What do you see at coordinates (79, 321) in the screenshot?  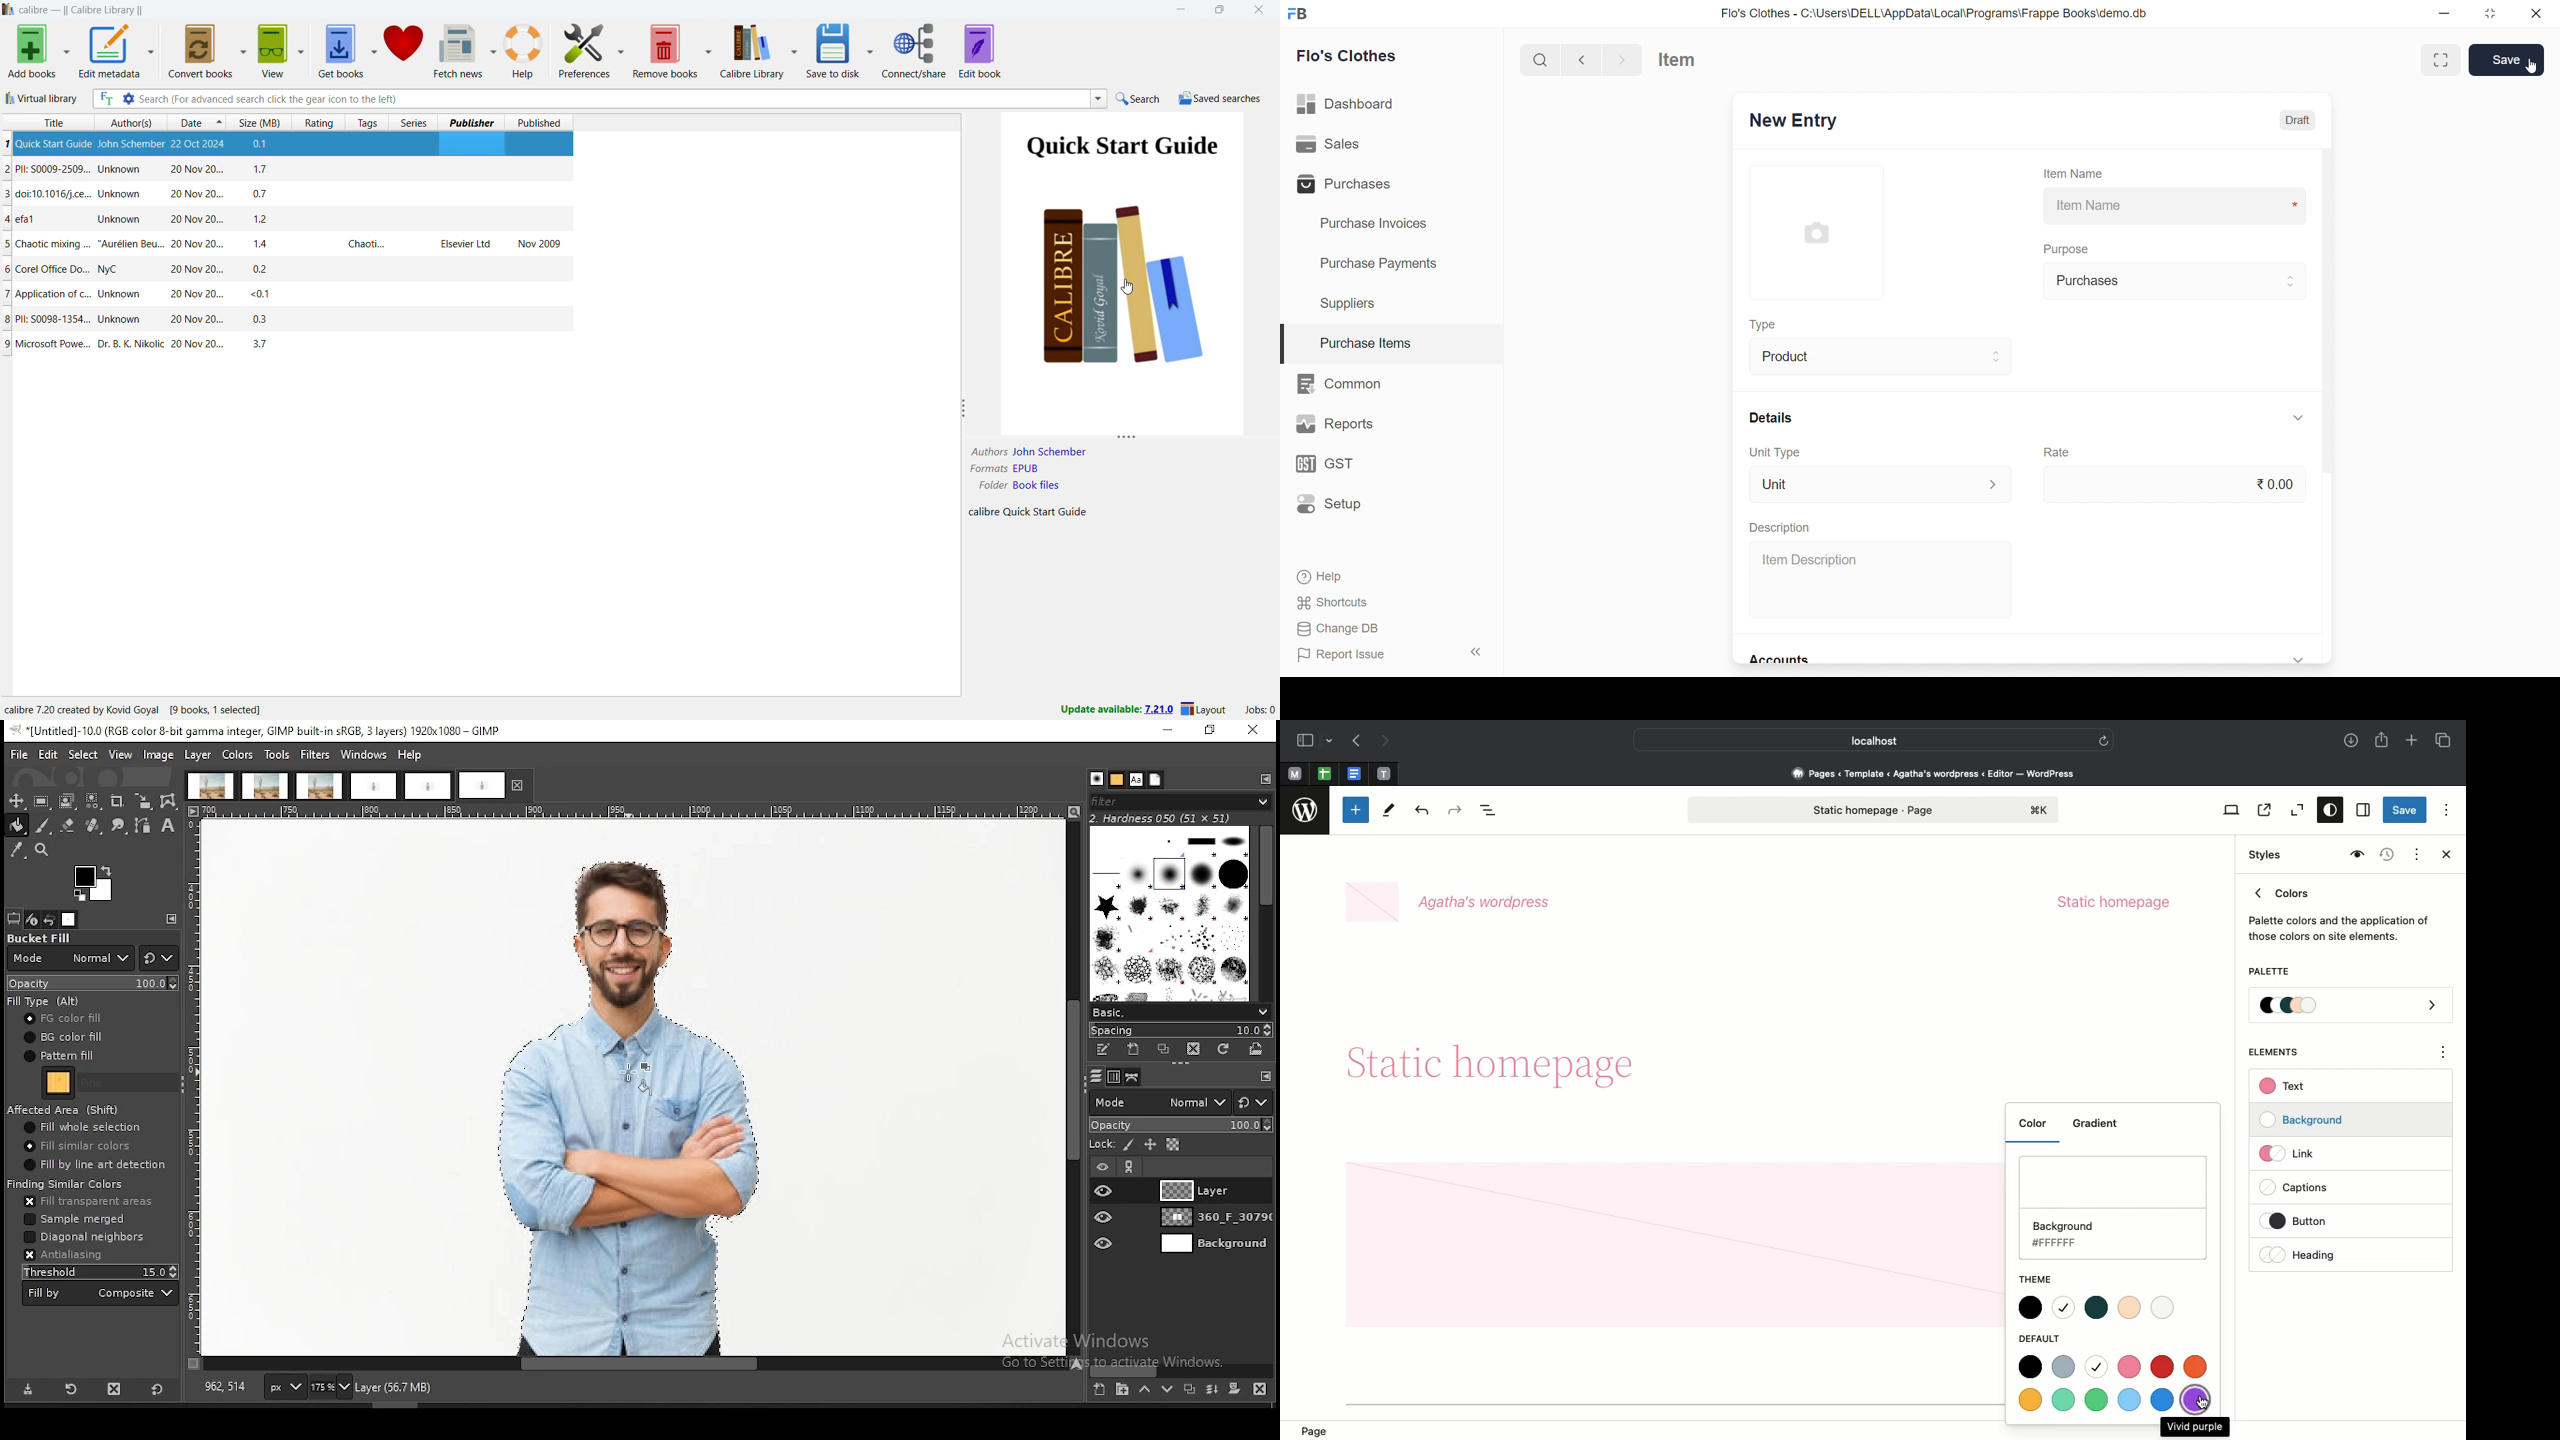 I see `Pll: S0098-1354... Unknown` at bounding box center [79, 321].